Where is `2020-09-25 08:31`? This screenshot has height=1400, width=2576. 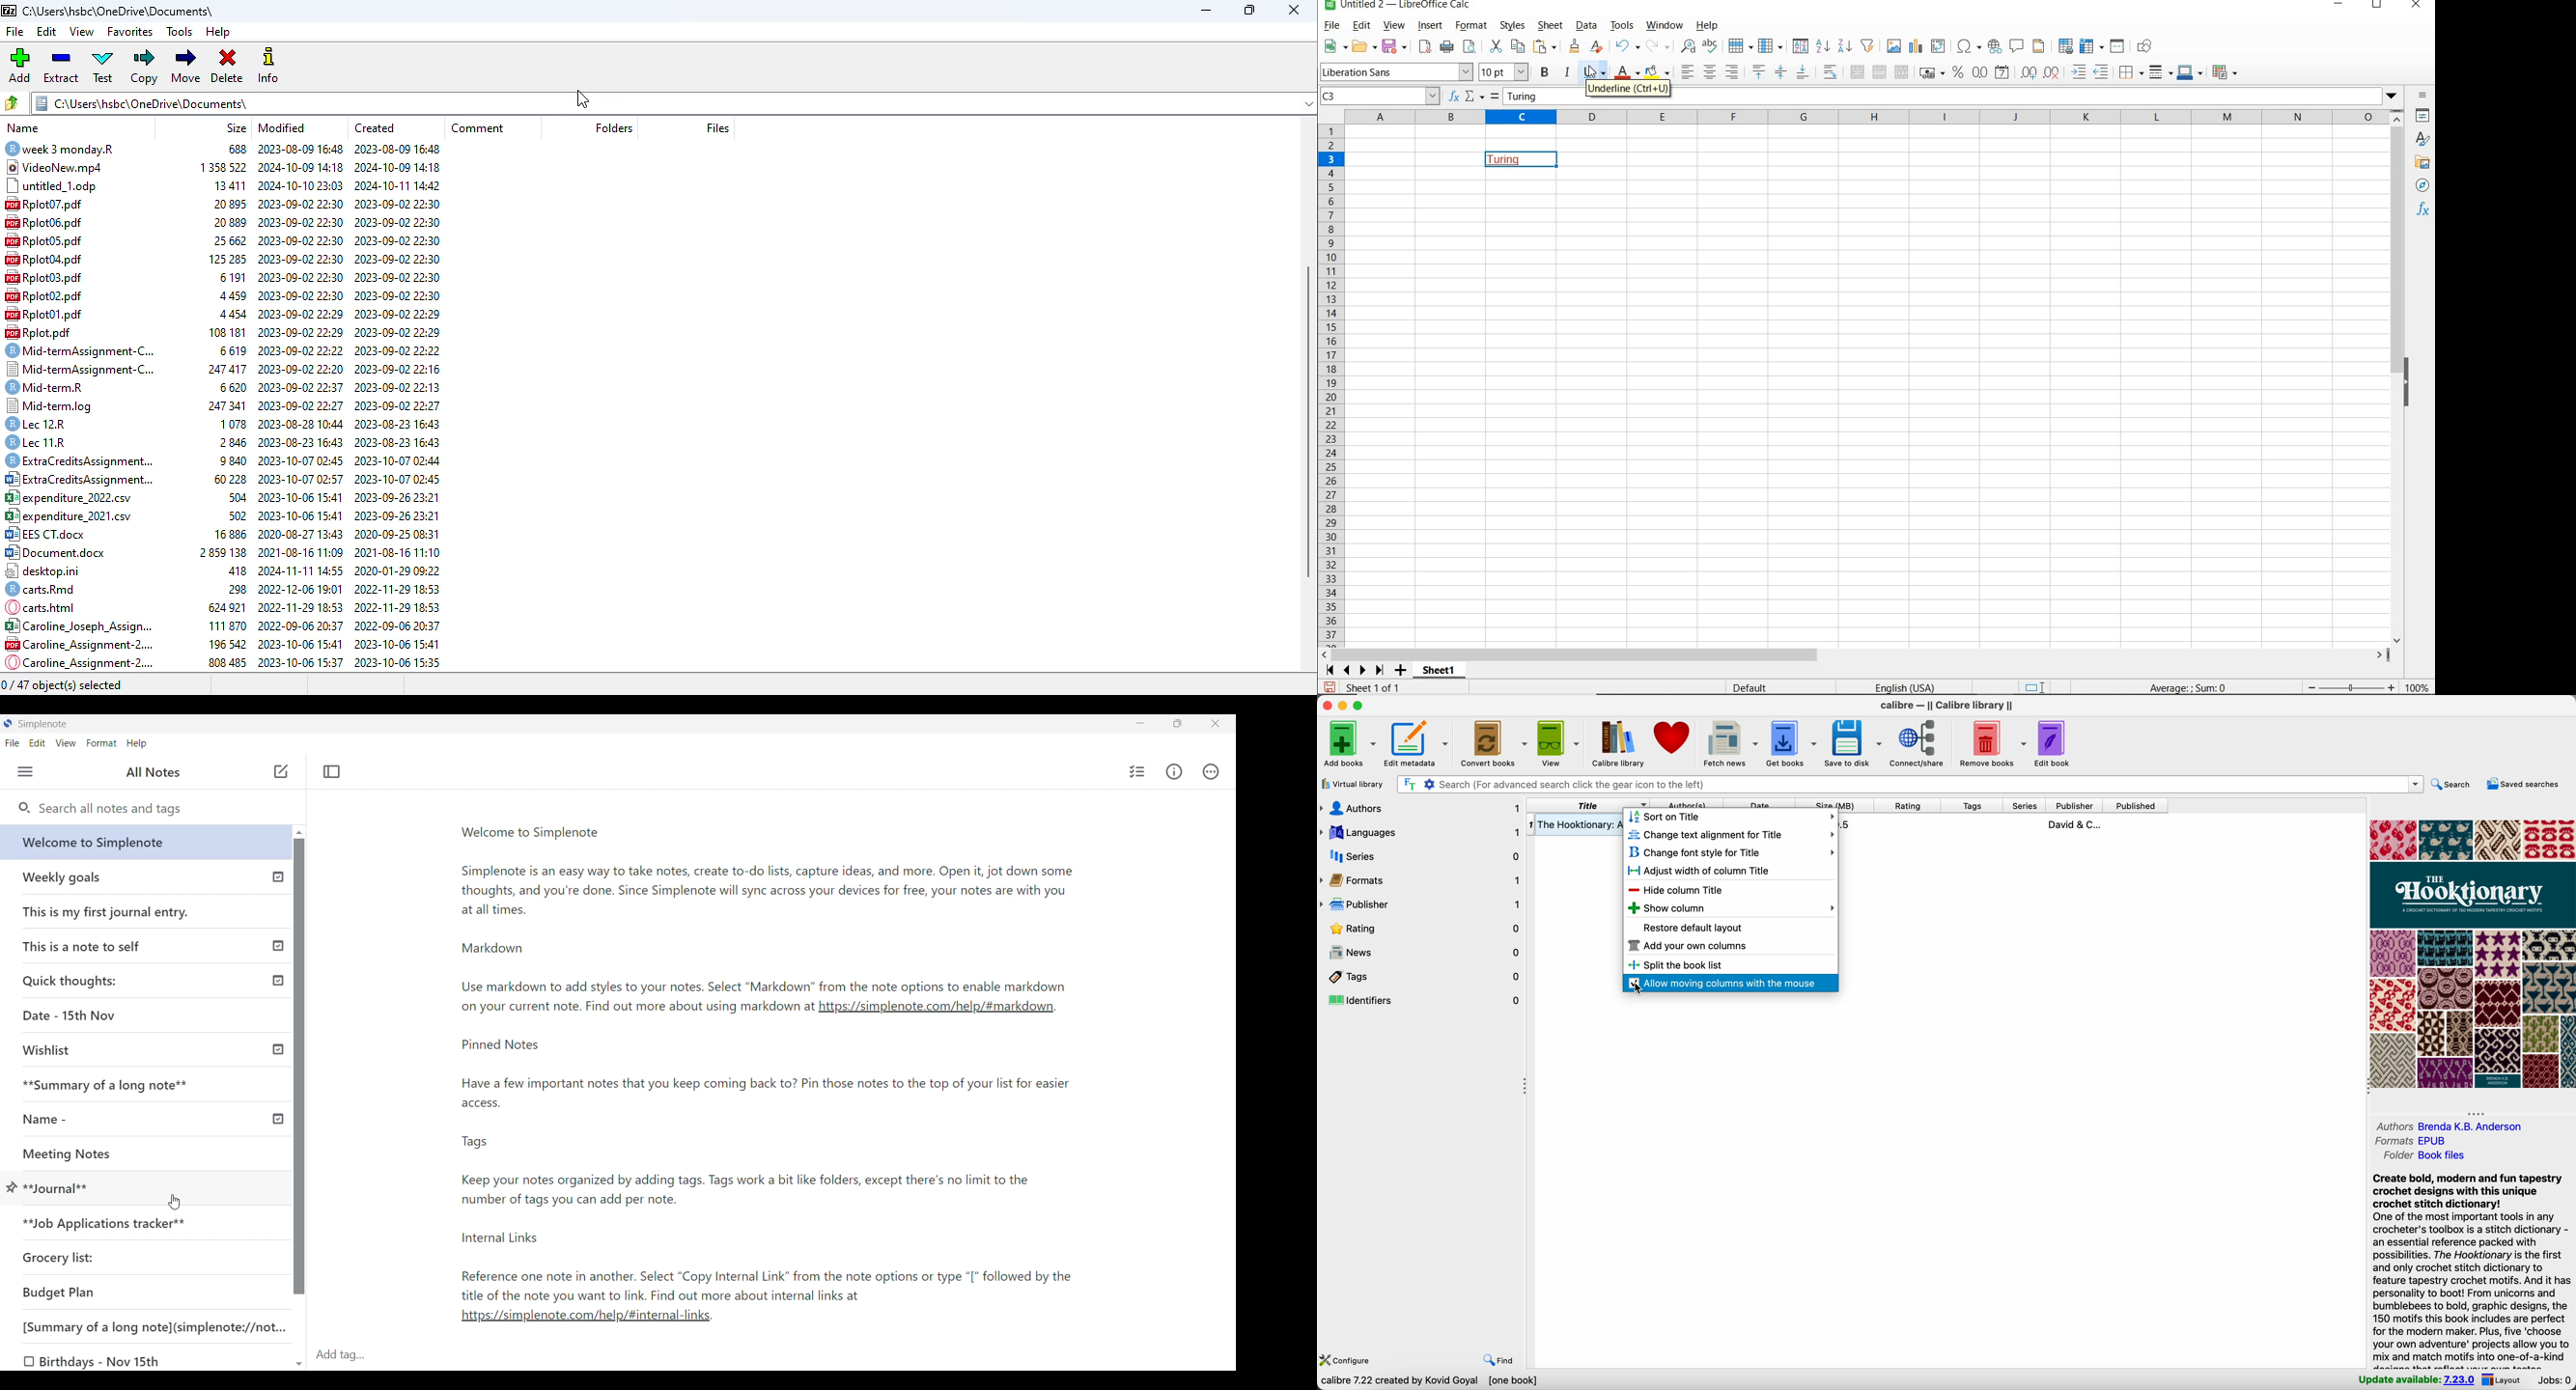 2020-09-25 08:31 is located at coordinates (398, 535).